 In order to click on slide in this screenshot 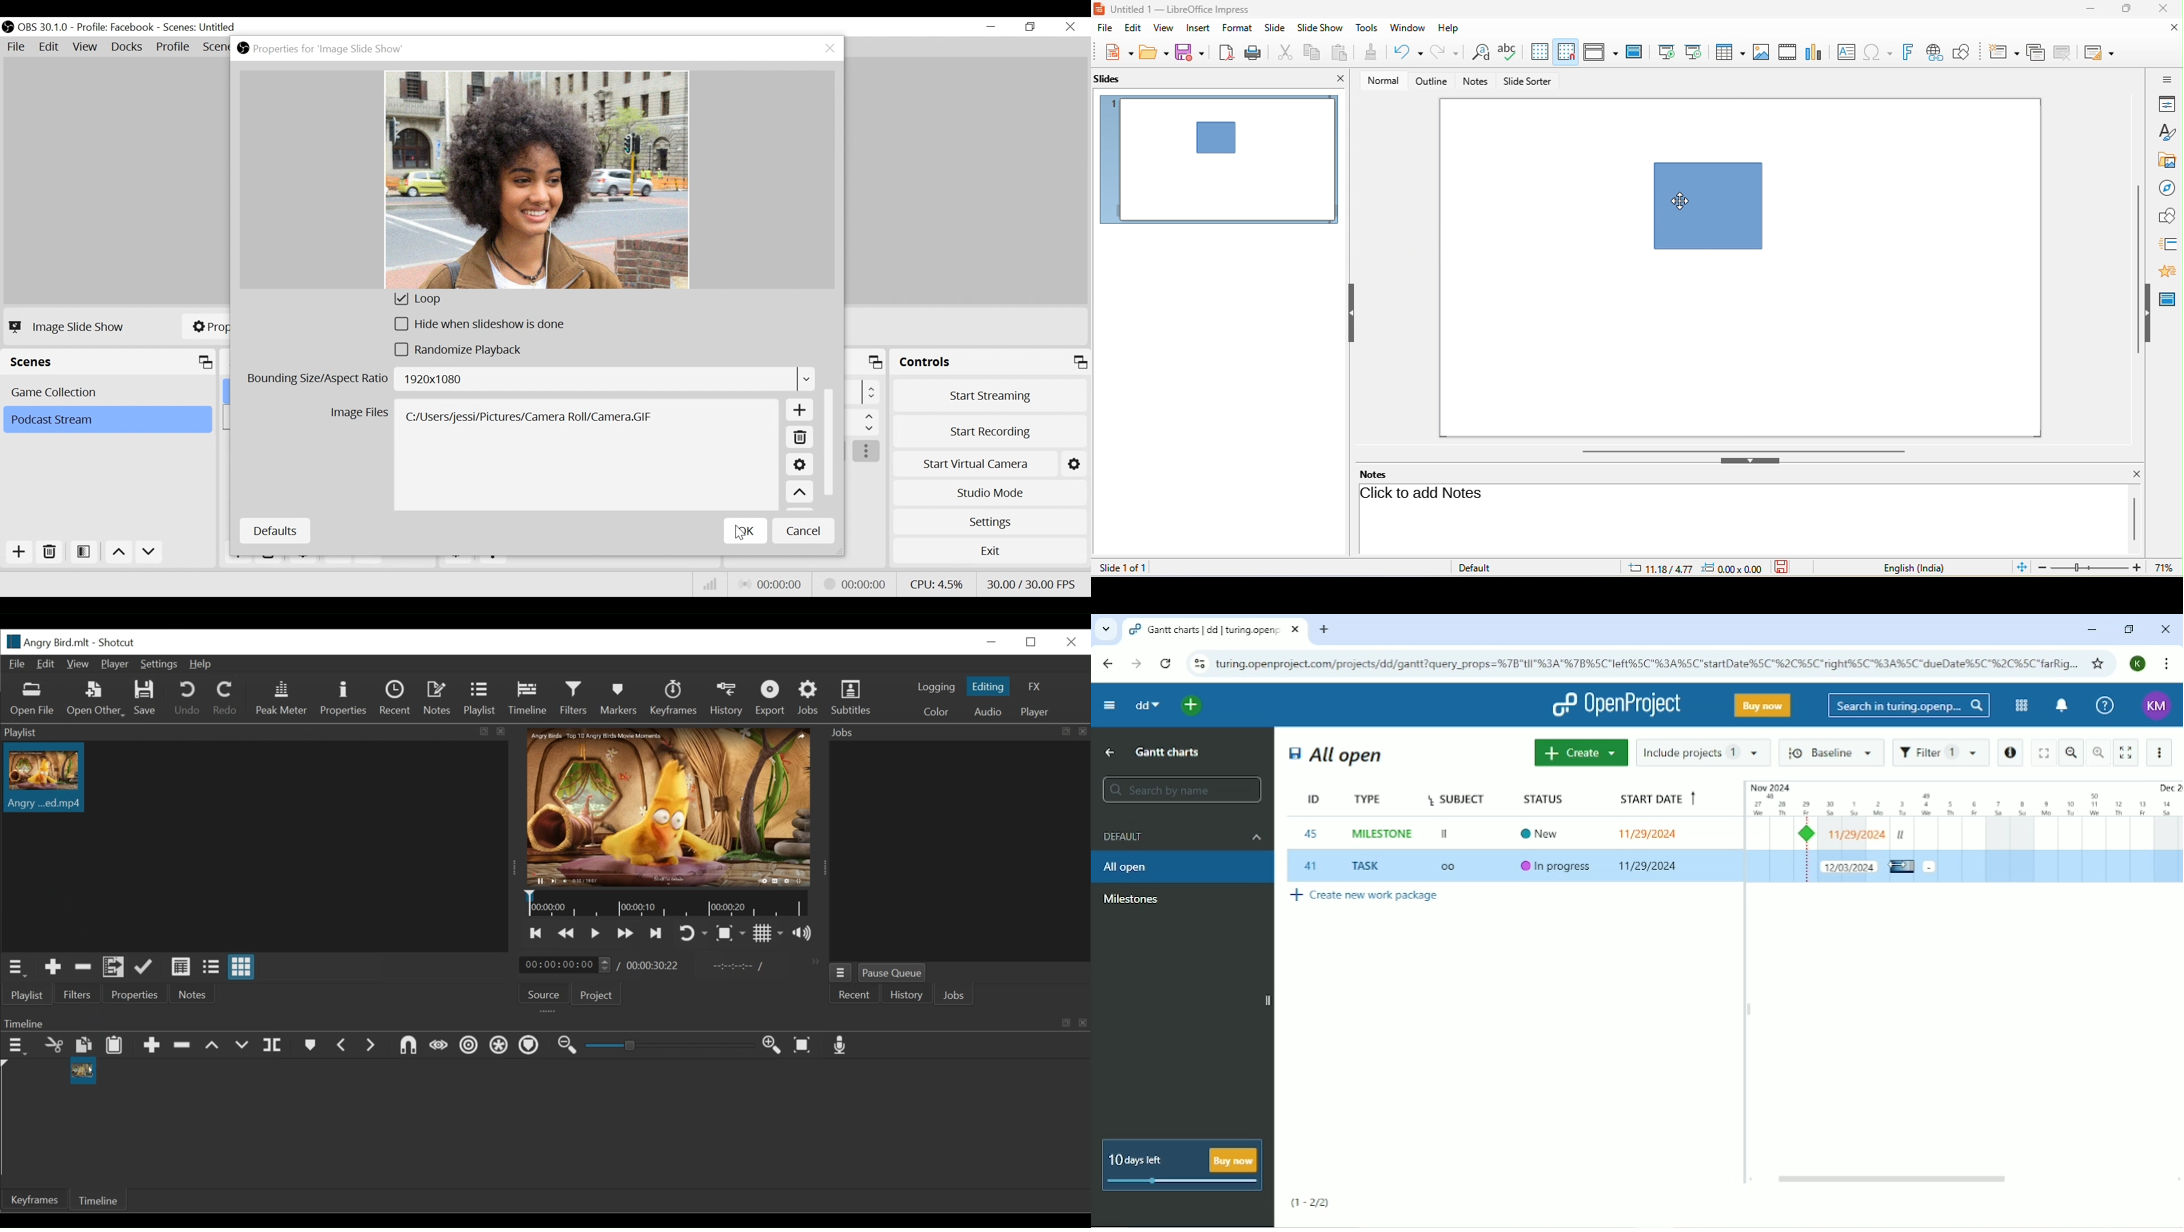, I will do `click(1276, 28)`.